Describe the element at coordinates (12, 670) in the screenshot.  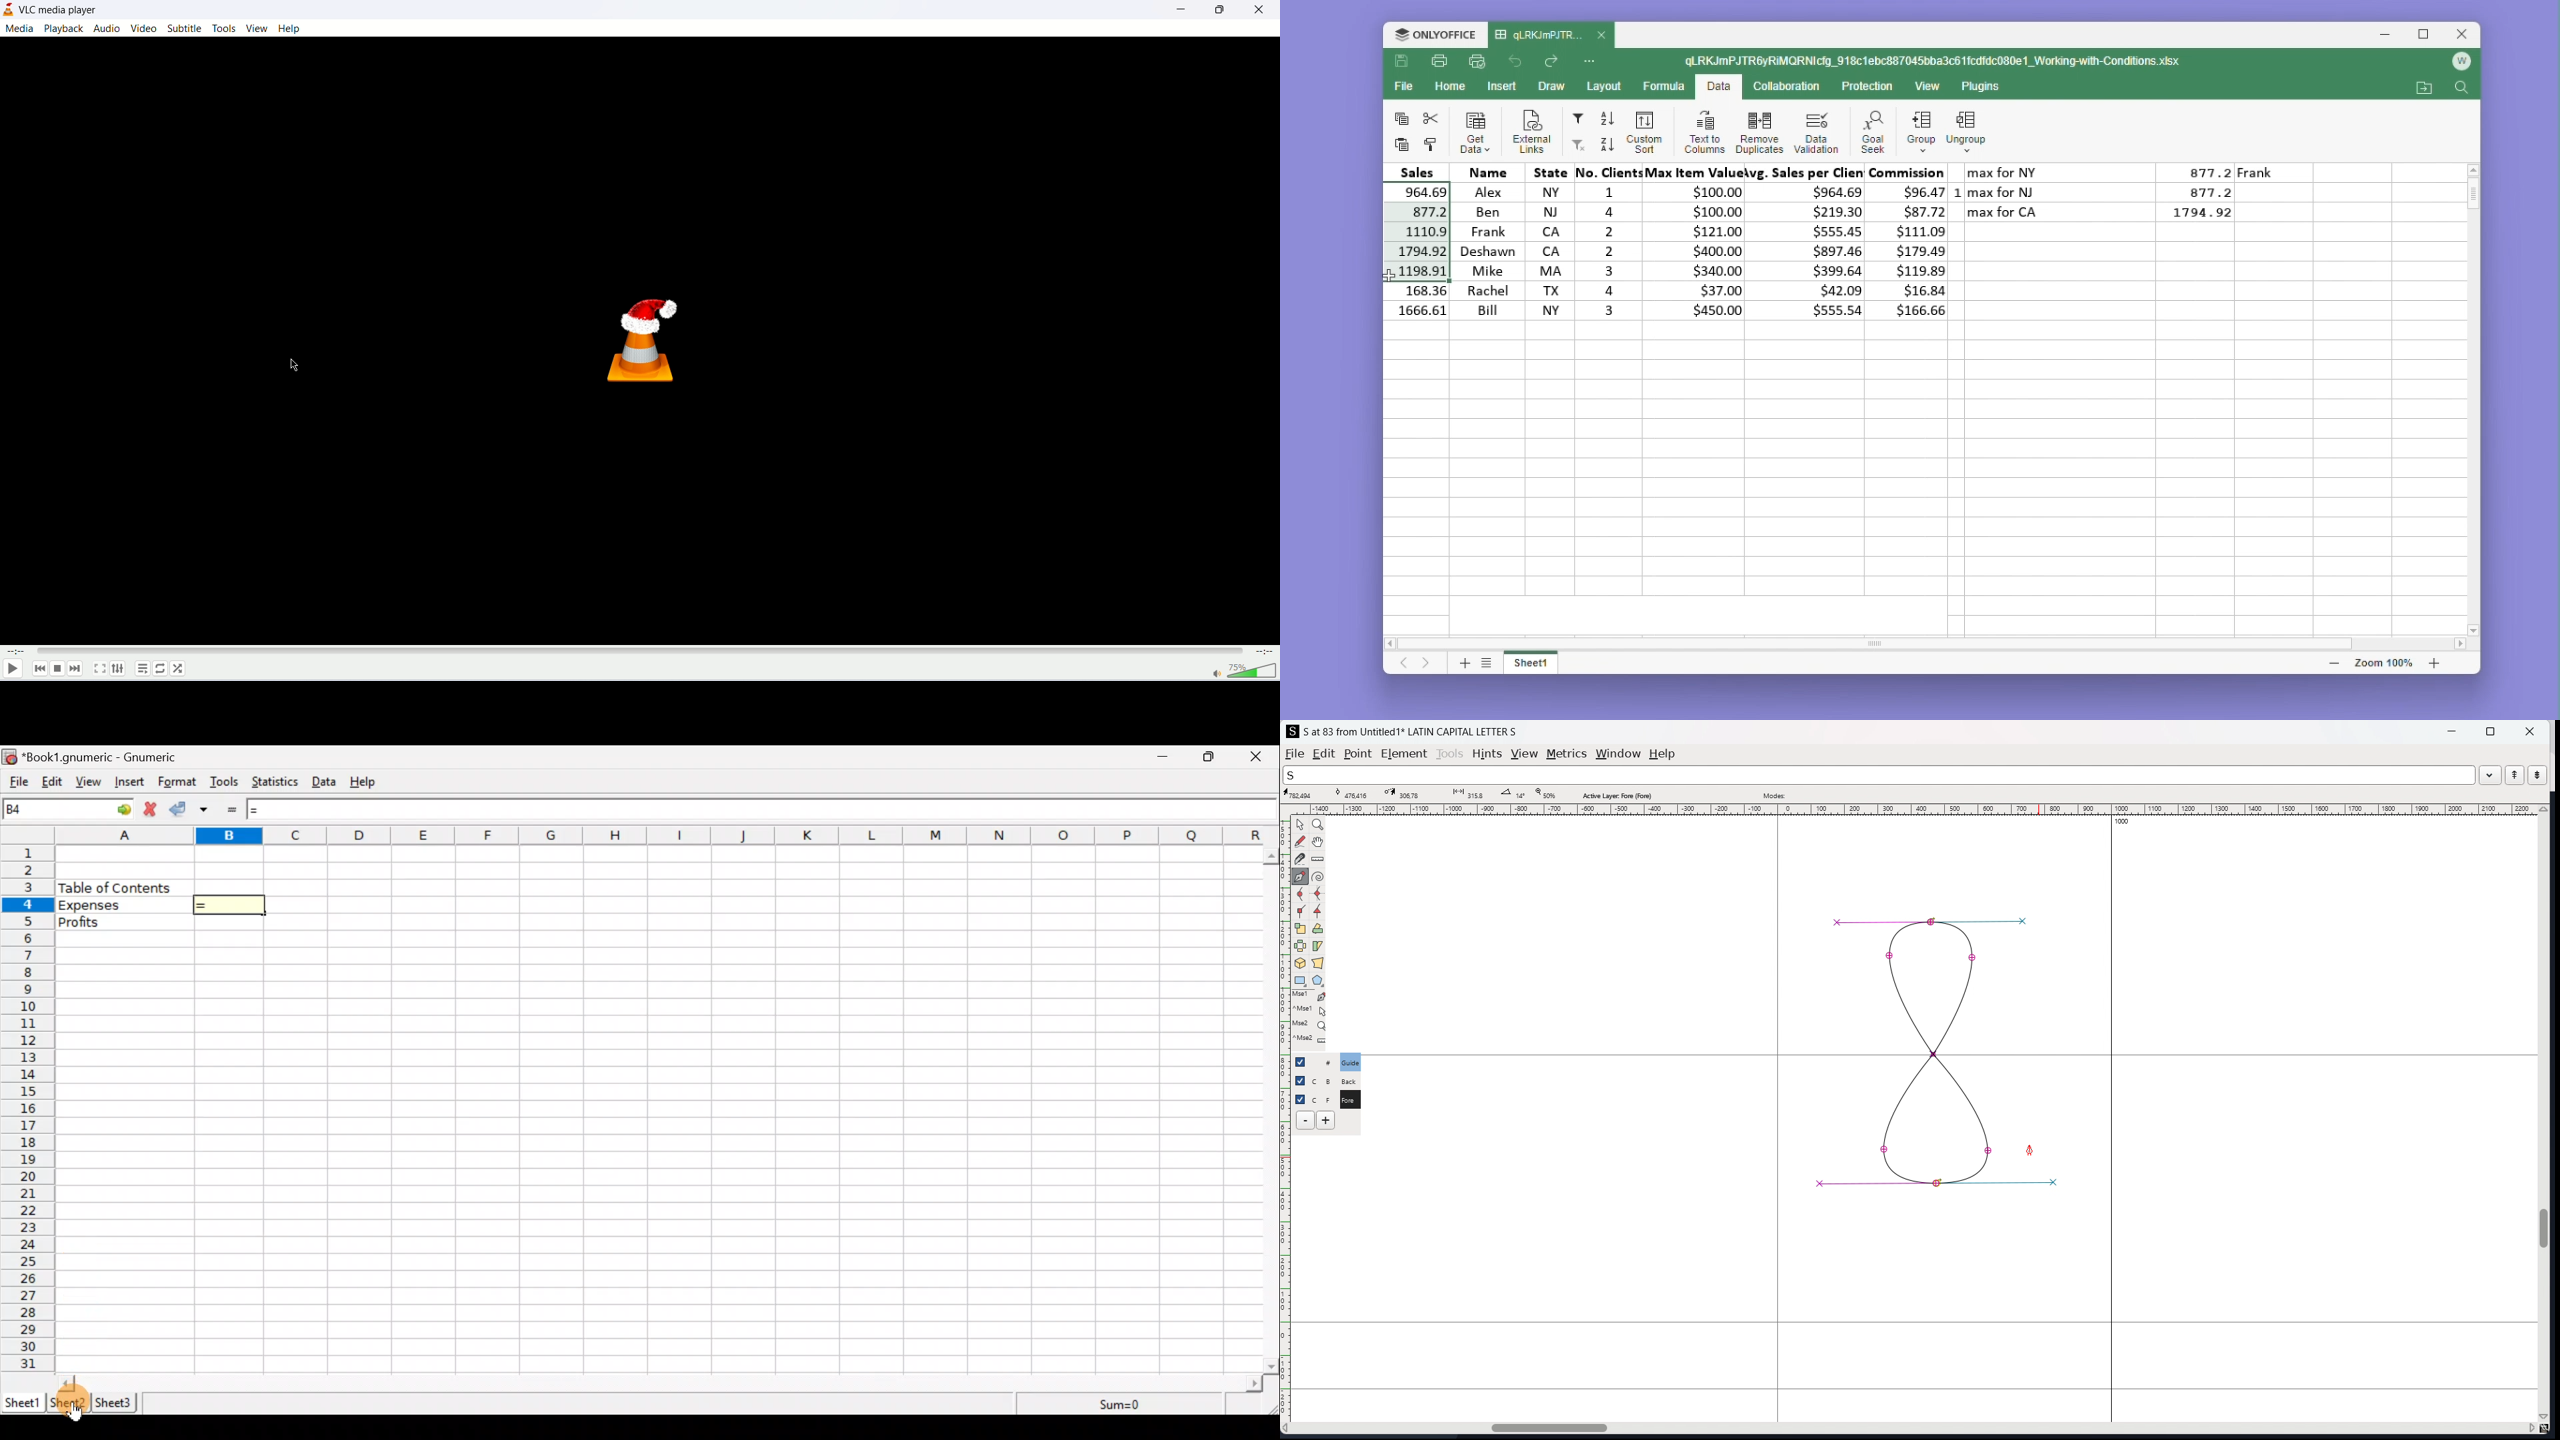
I see `play` at that location.